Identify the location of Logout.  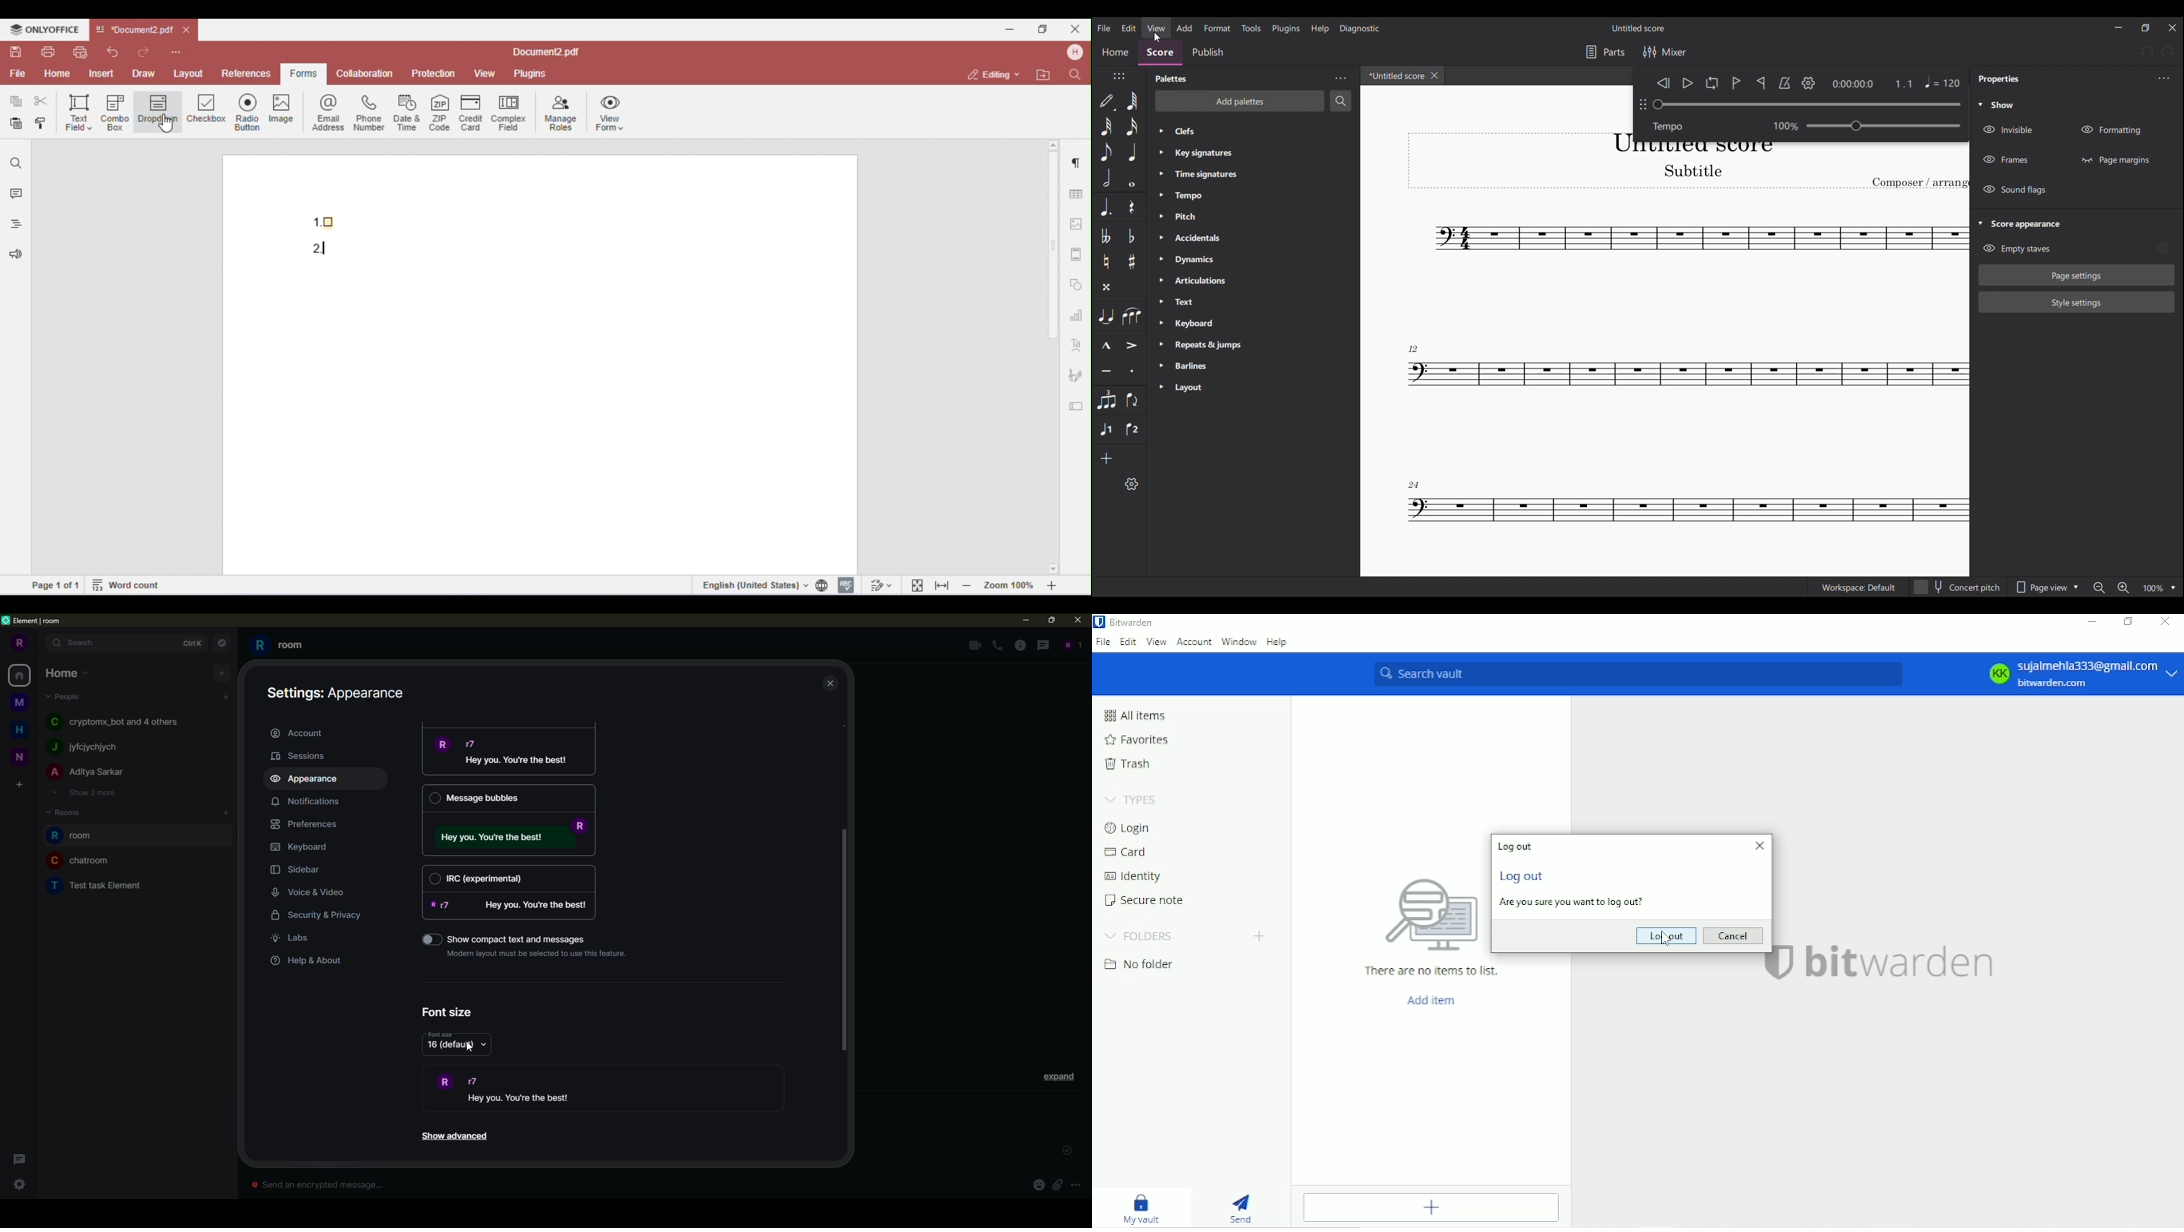
(1666, 936).